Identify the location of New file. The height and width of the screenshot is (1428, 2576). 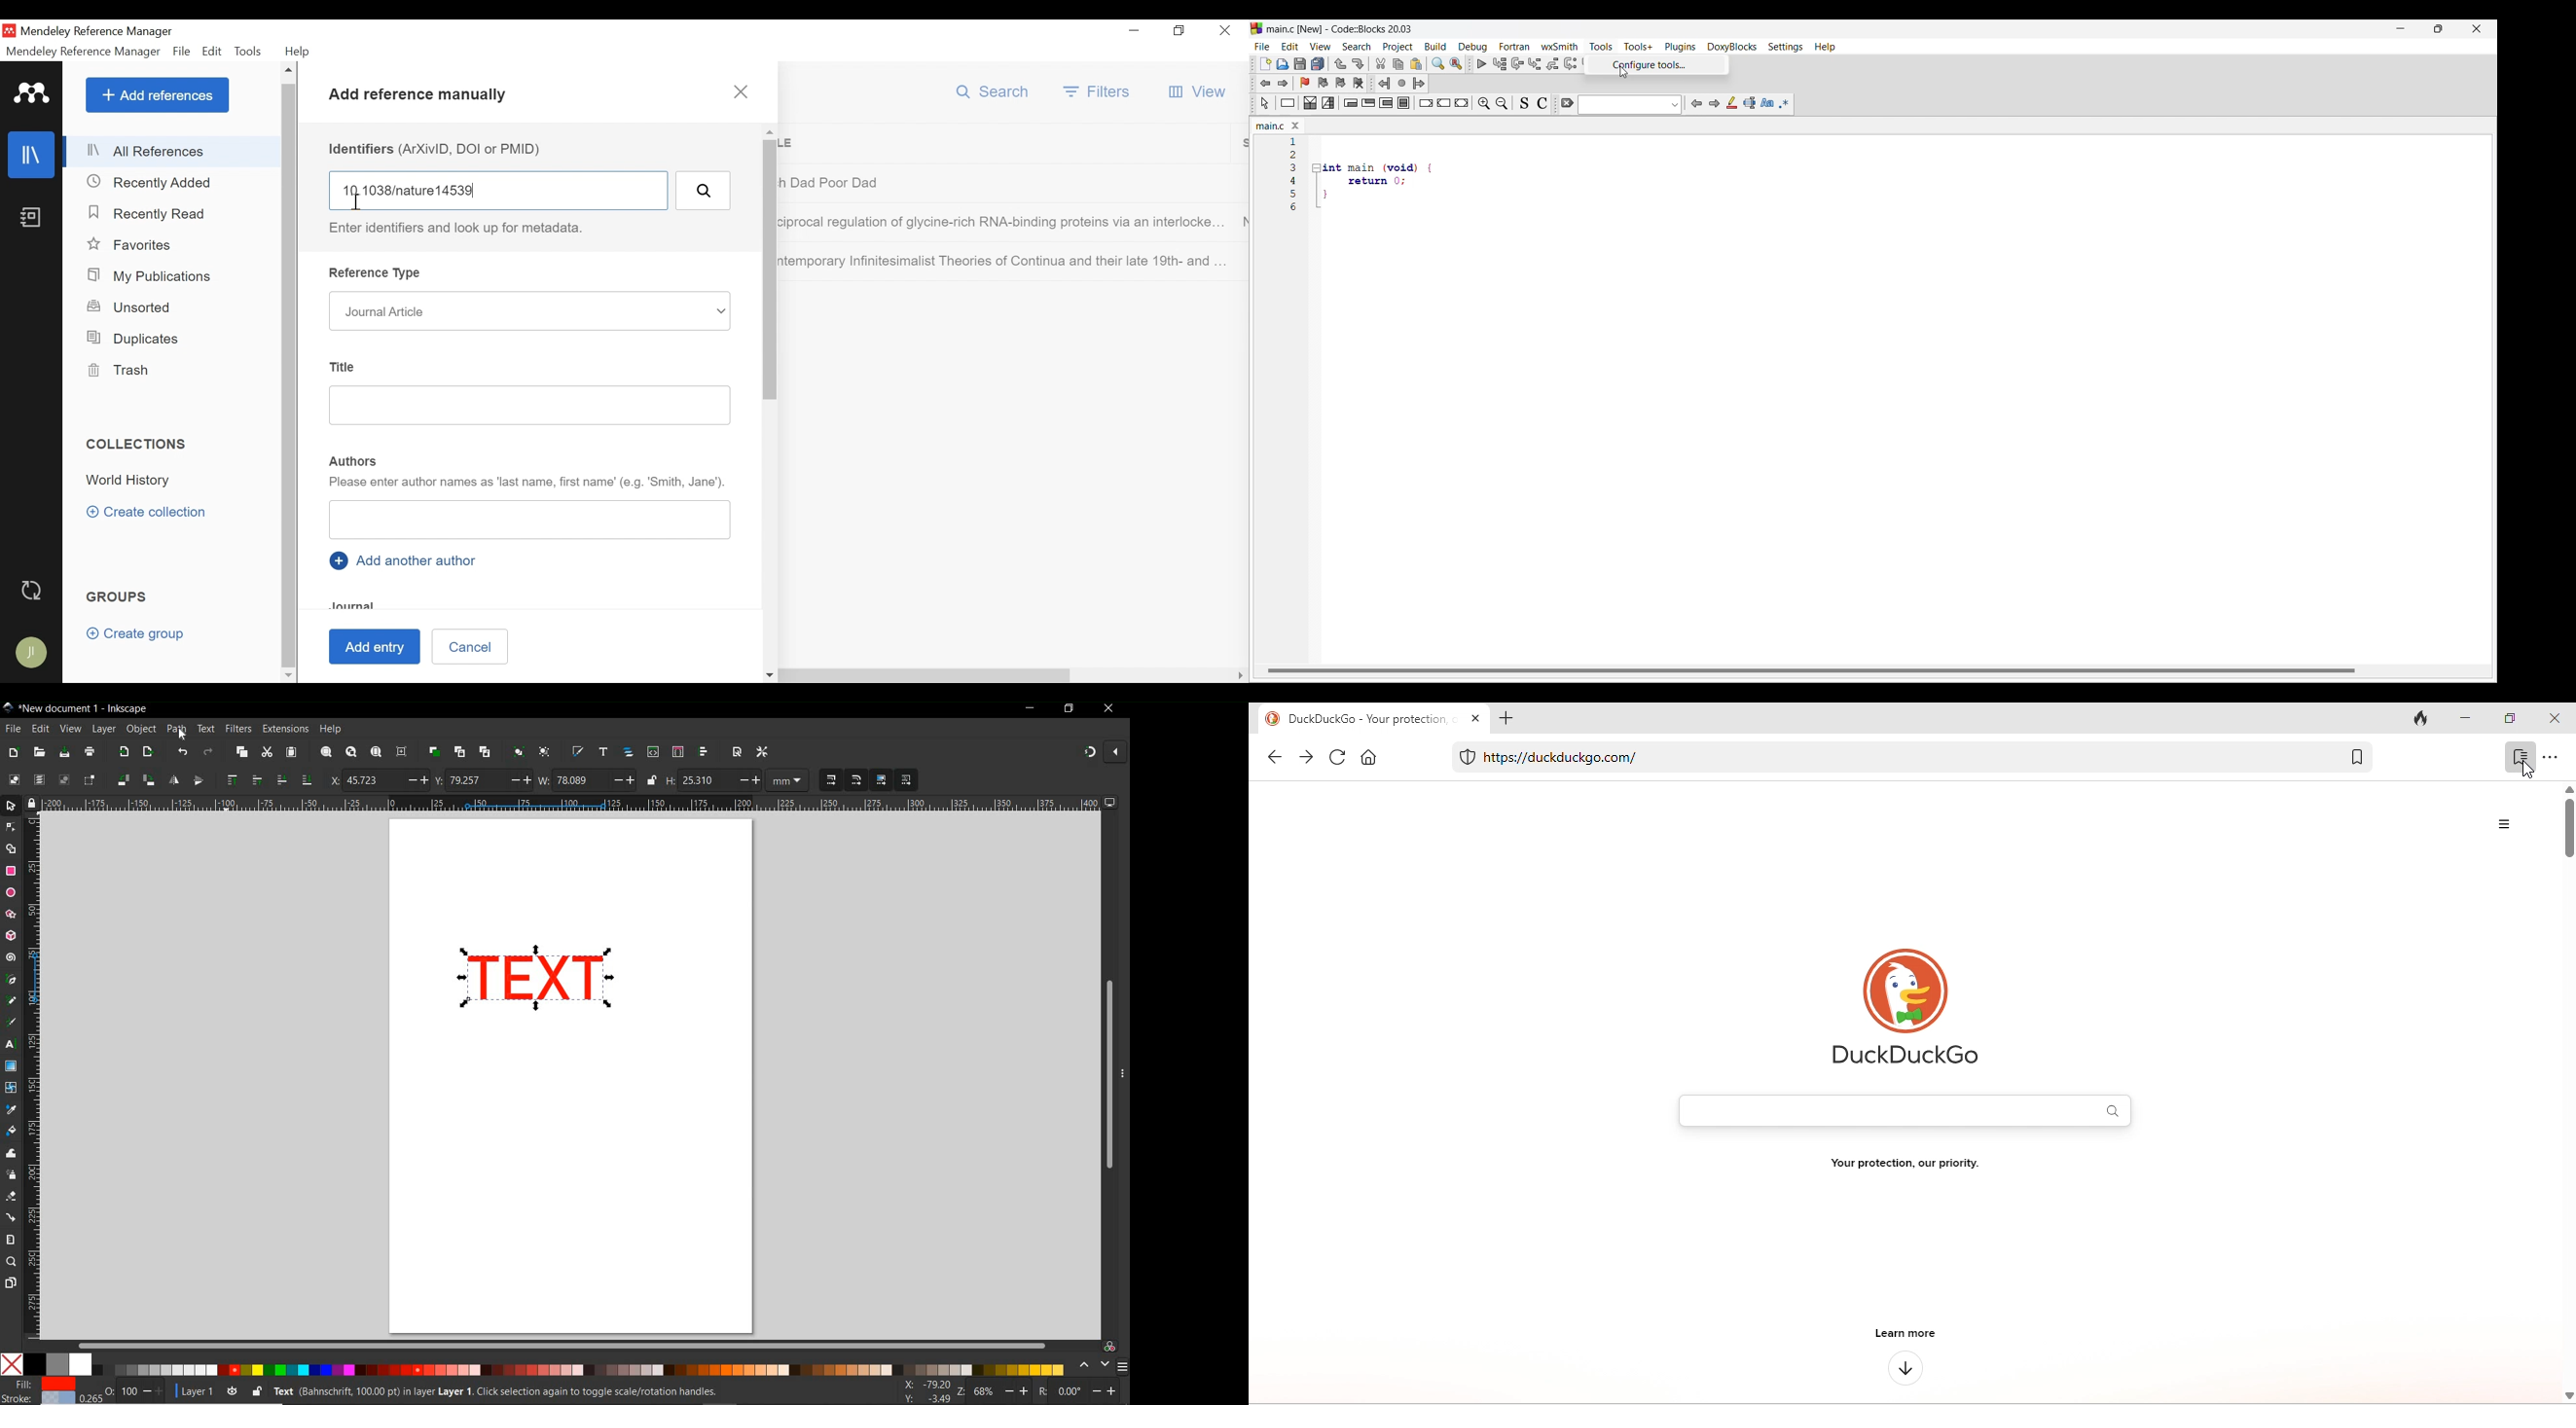
(1266, 64).